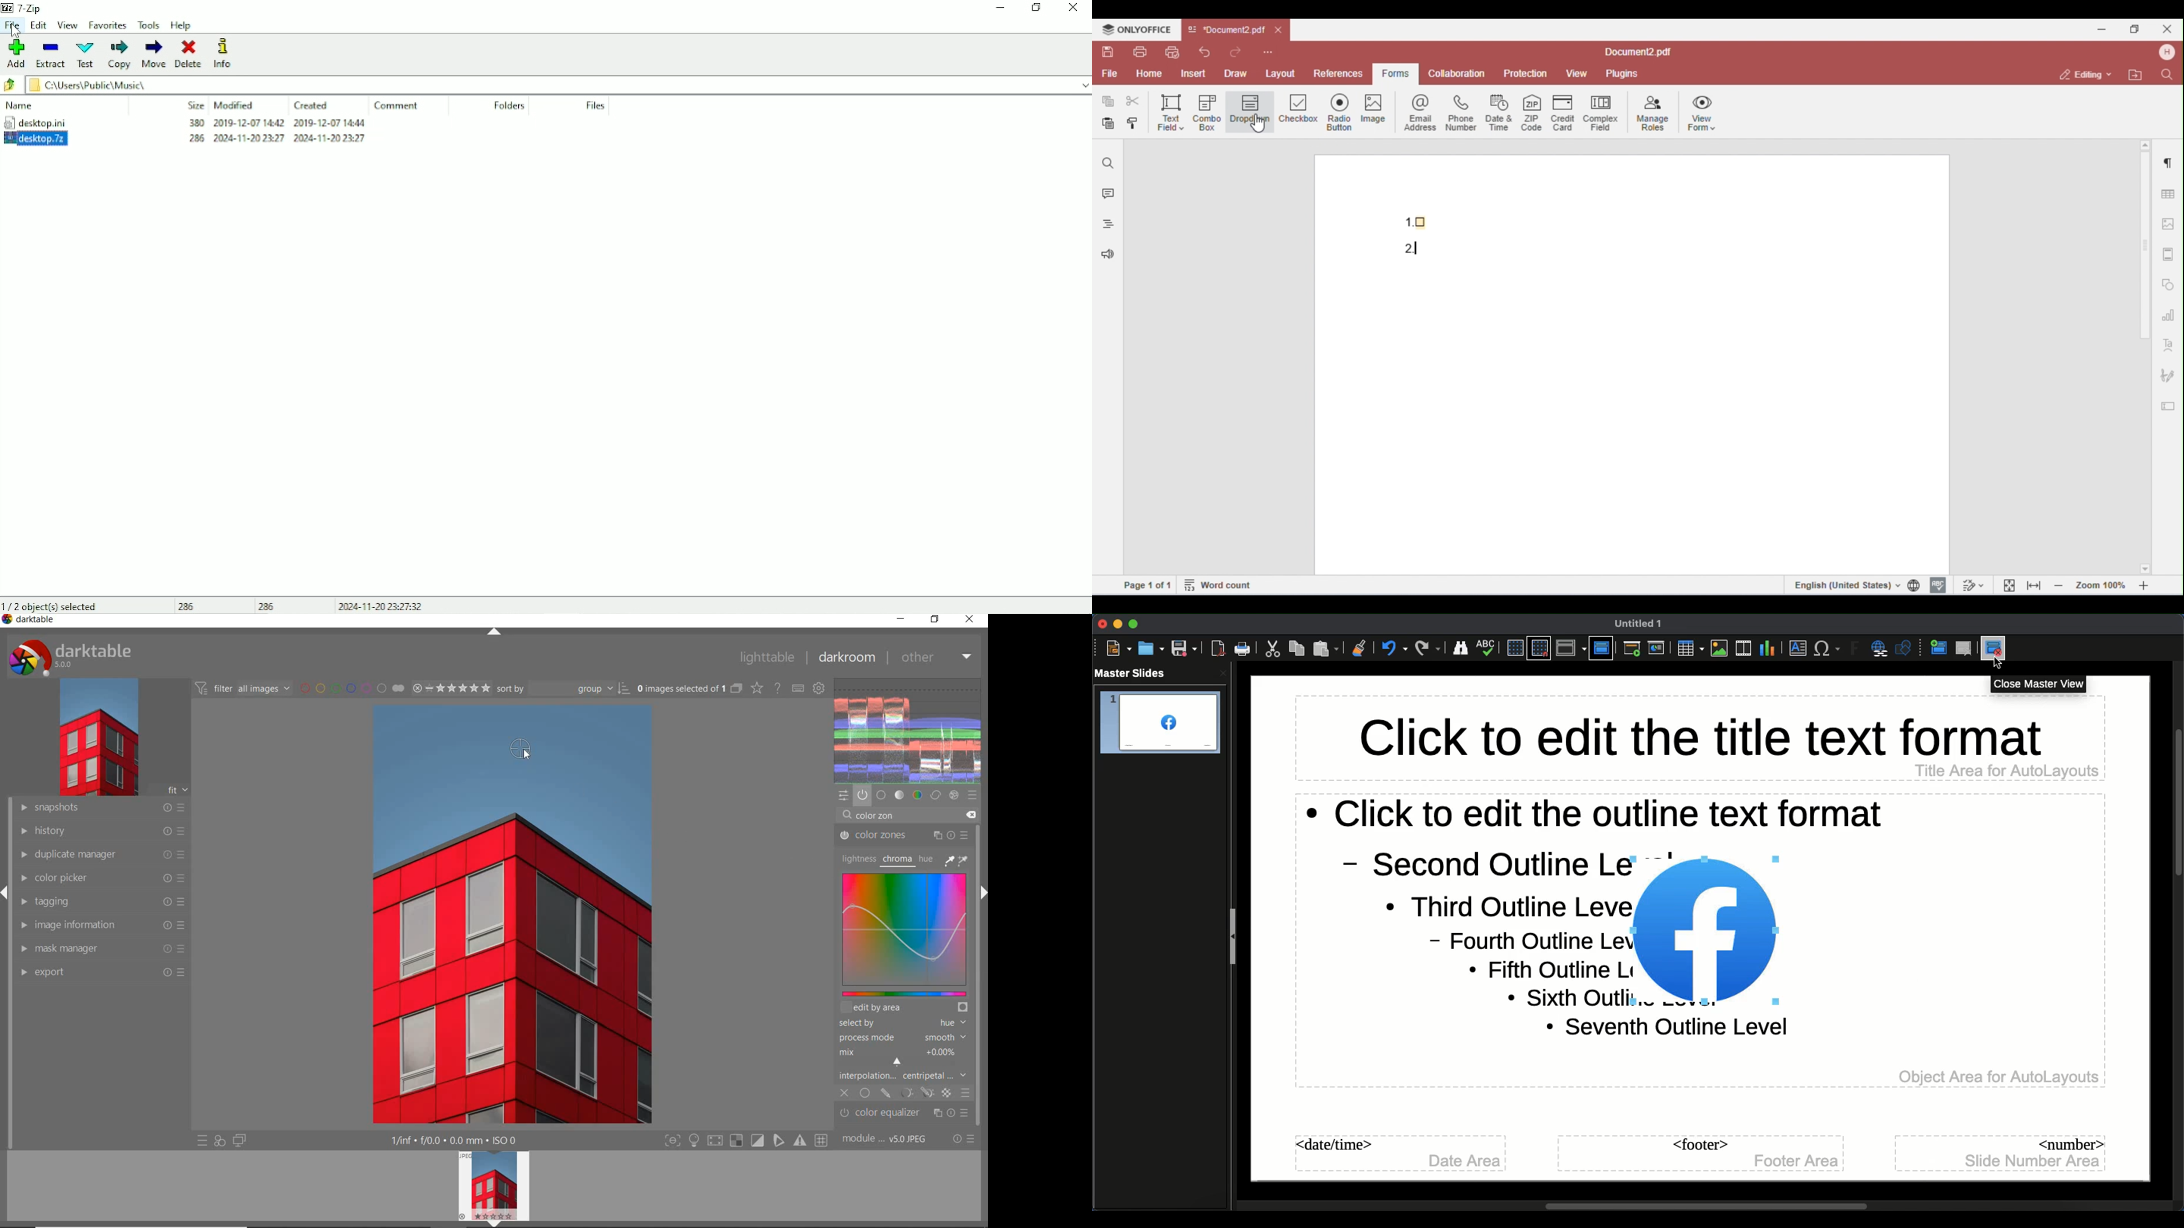 The width and height of the screenshot is (2184, 1232). What do you see at coordinates (778, 688) in the screenshot?
I see `enable for online help` at bounding box center [778, 688].